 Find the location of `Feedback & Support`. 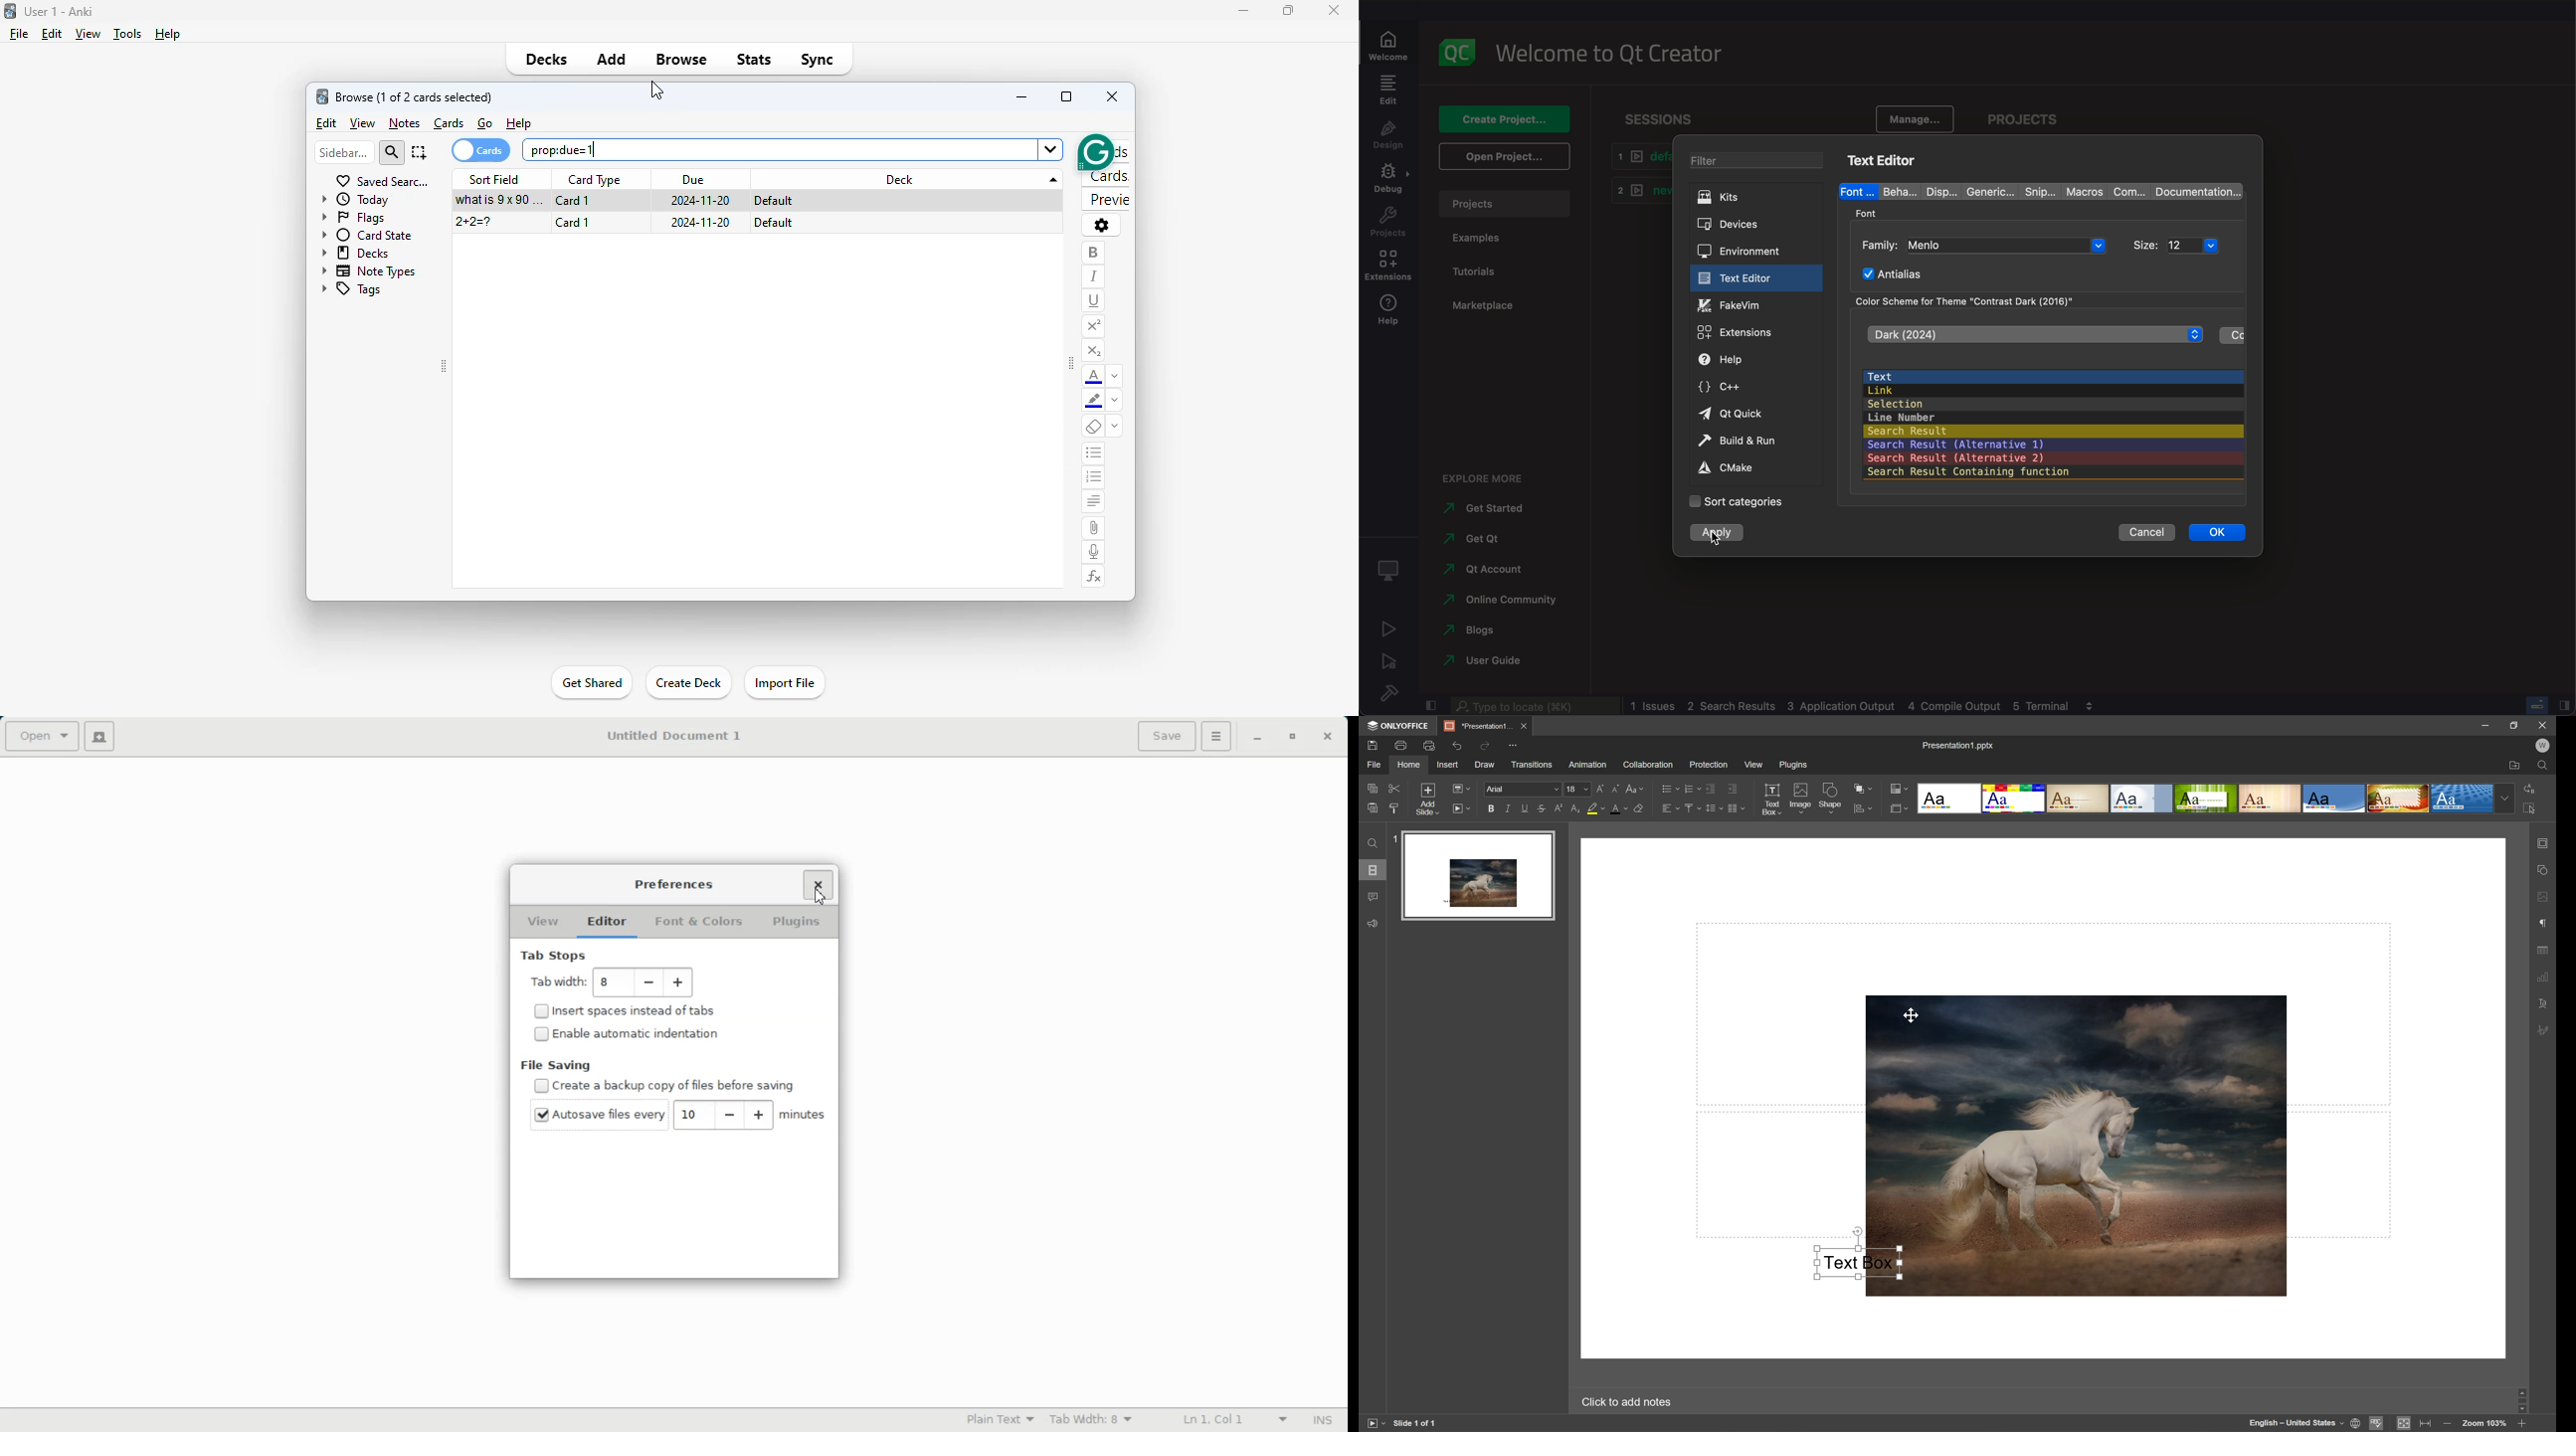

Feedback & Support is located at coordinates (1374, 924).